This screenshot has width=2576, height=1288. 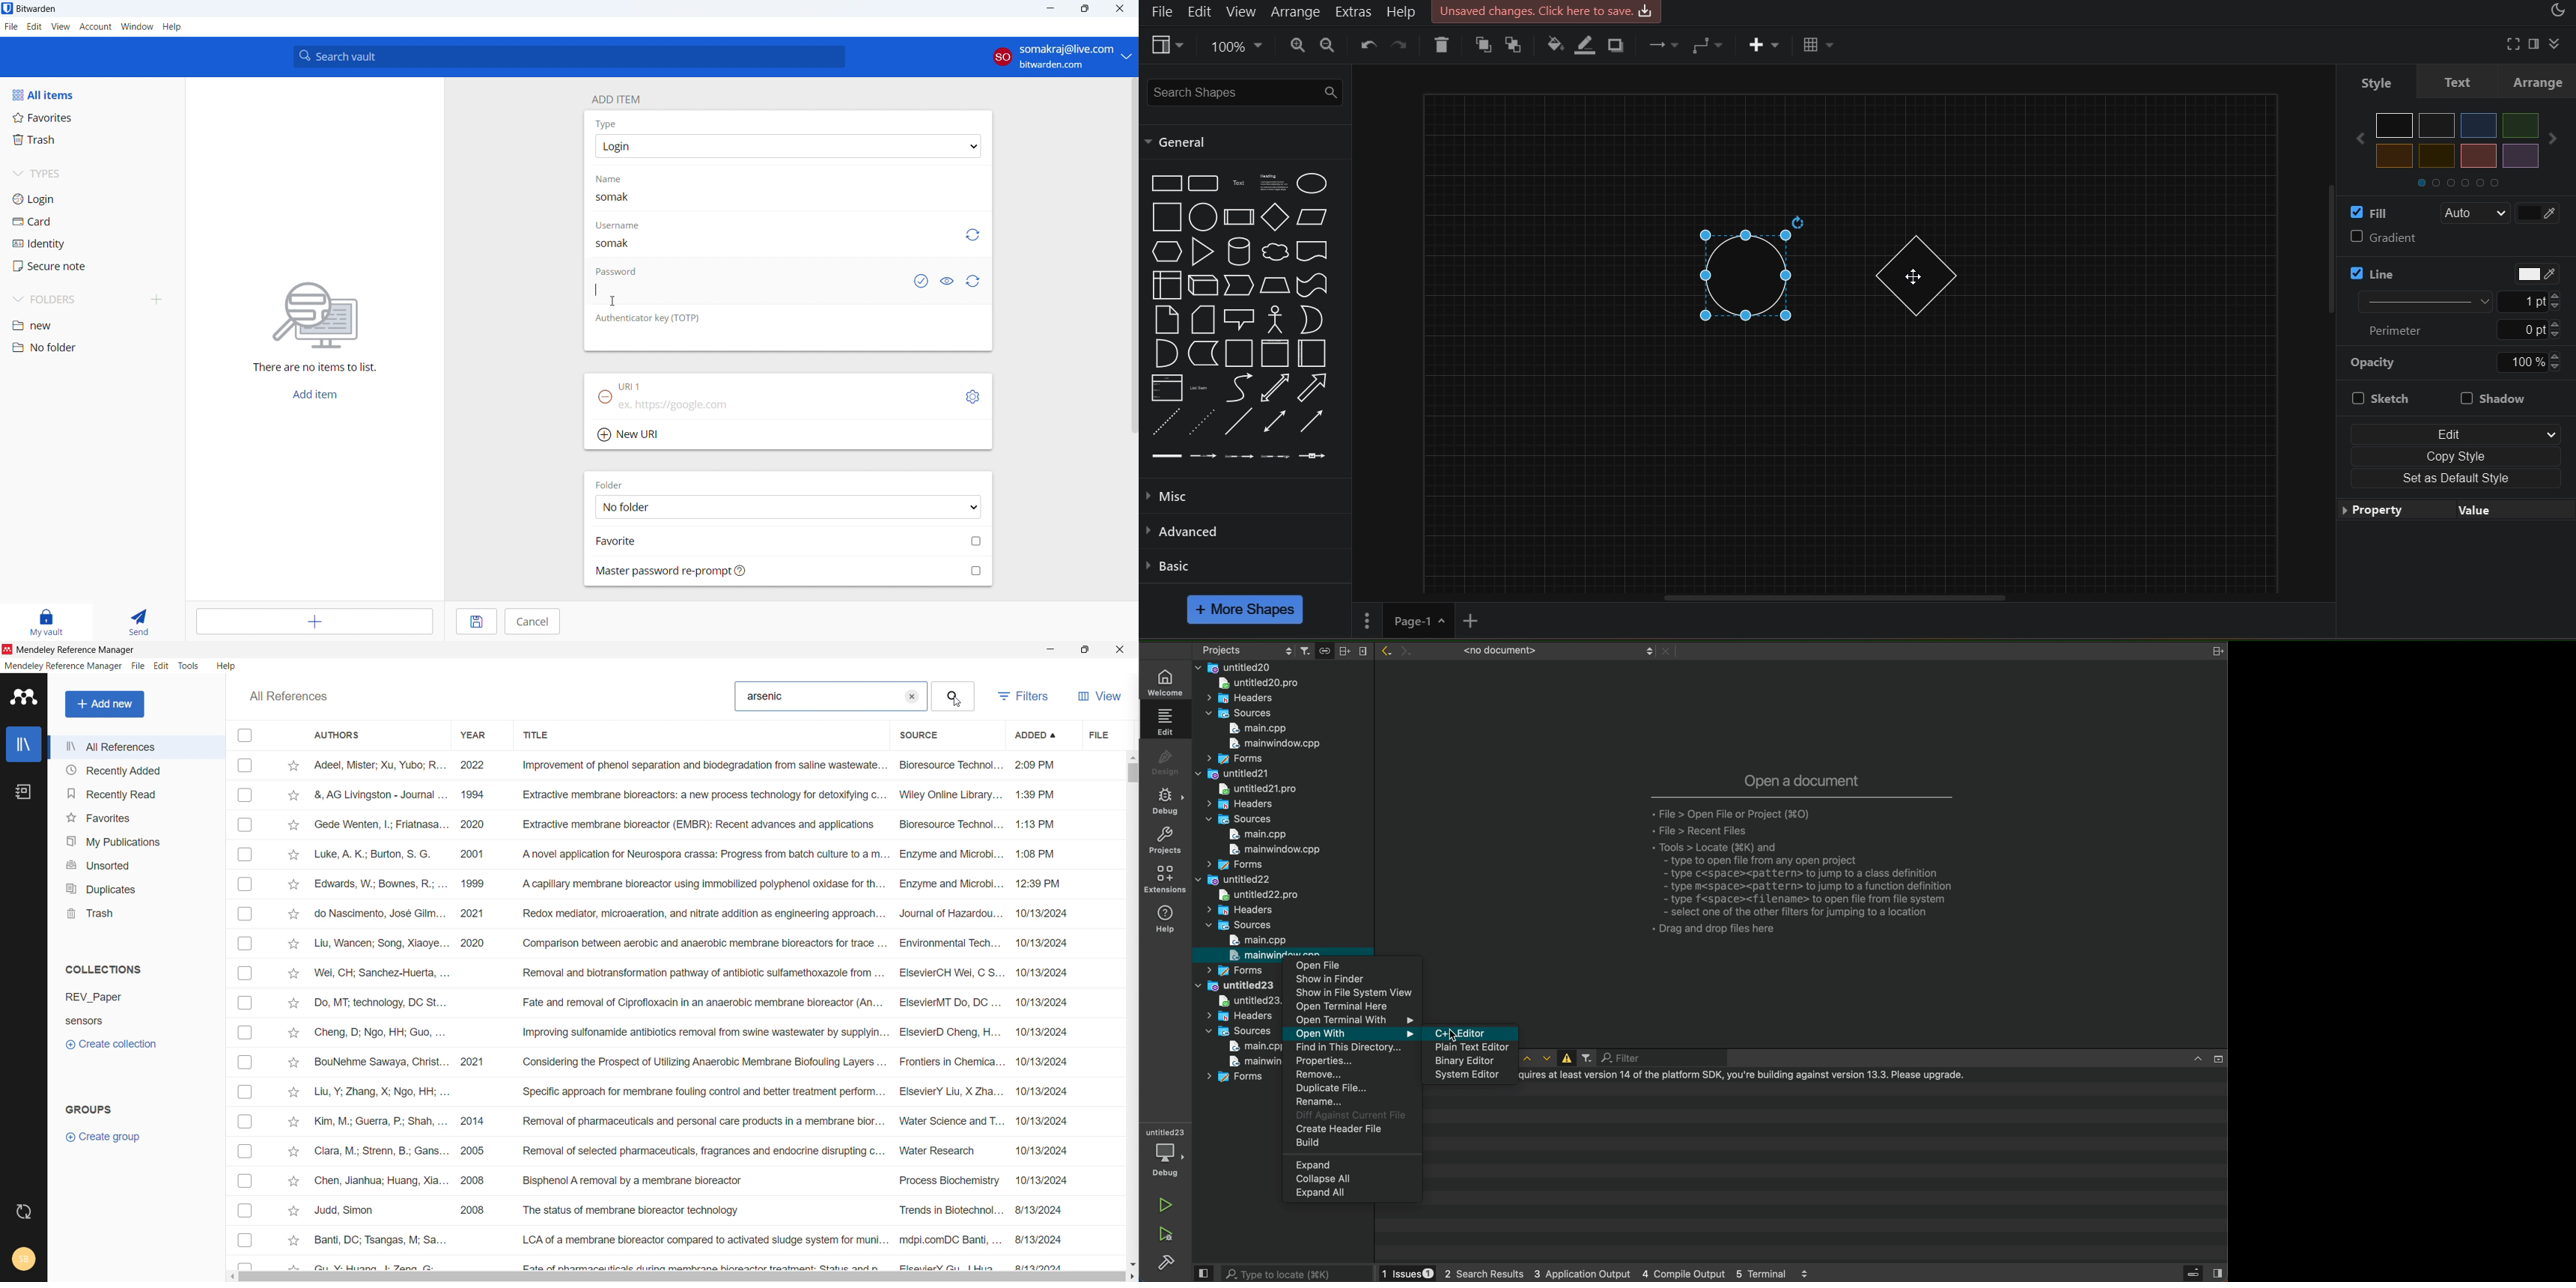 I want to click on List, so click(x=1167, y=388).